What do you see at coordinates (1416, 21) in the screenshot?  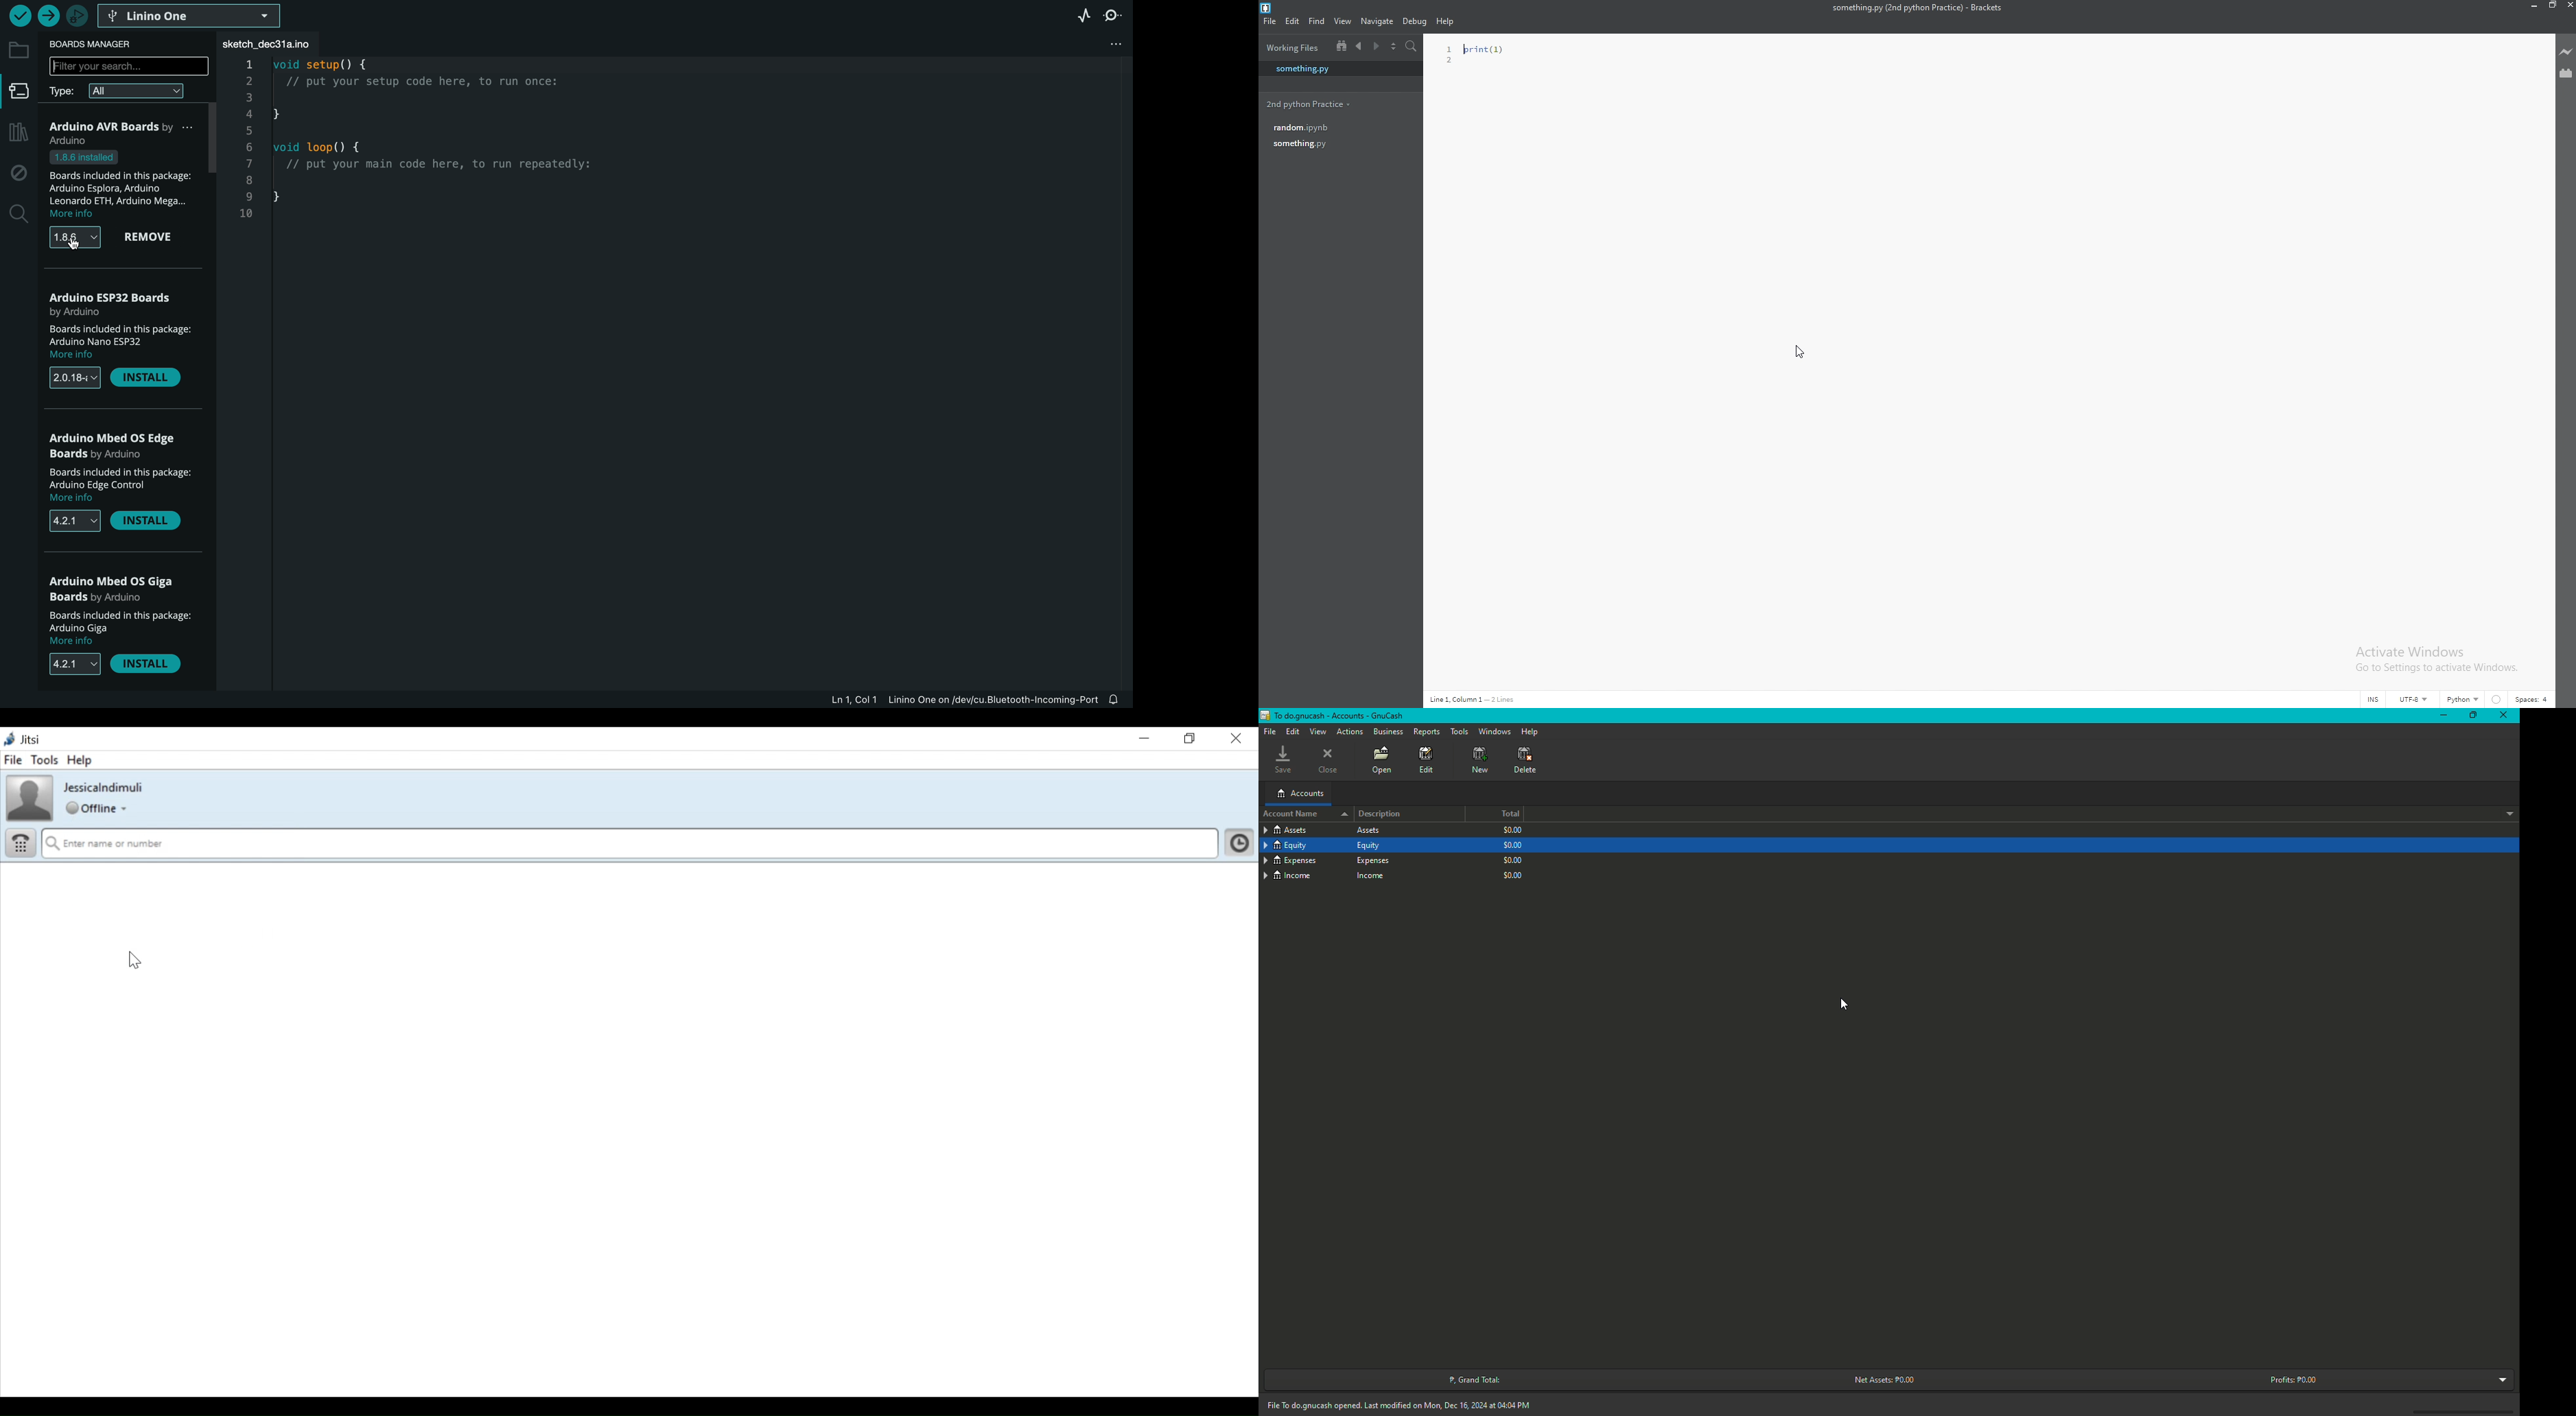 I see `debug` at bounding box center [1416, 21].